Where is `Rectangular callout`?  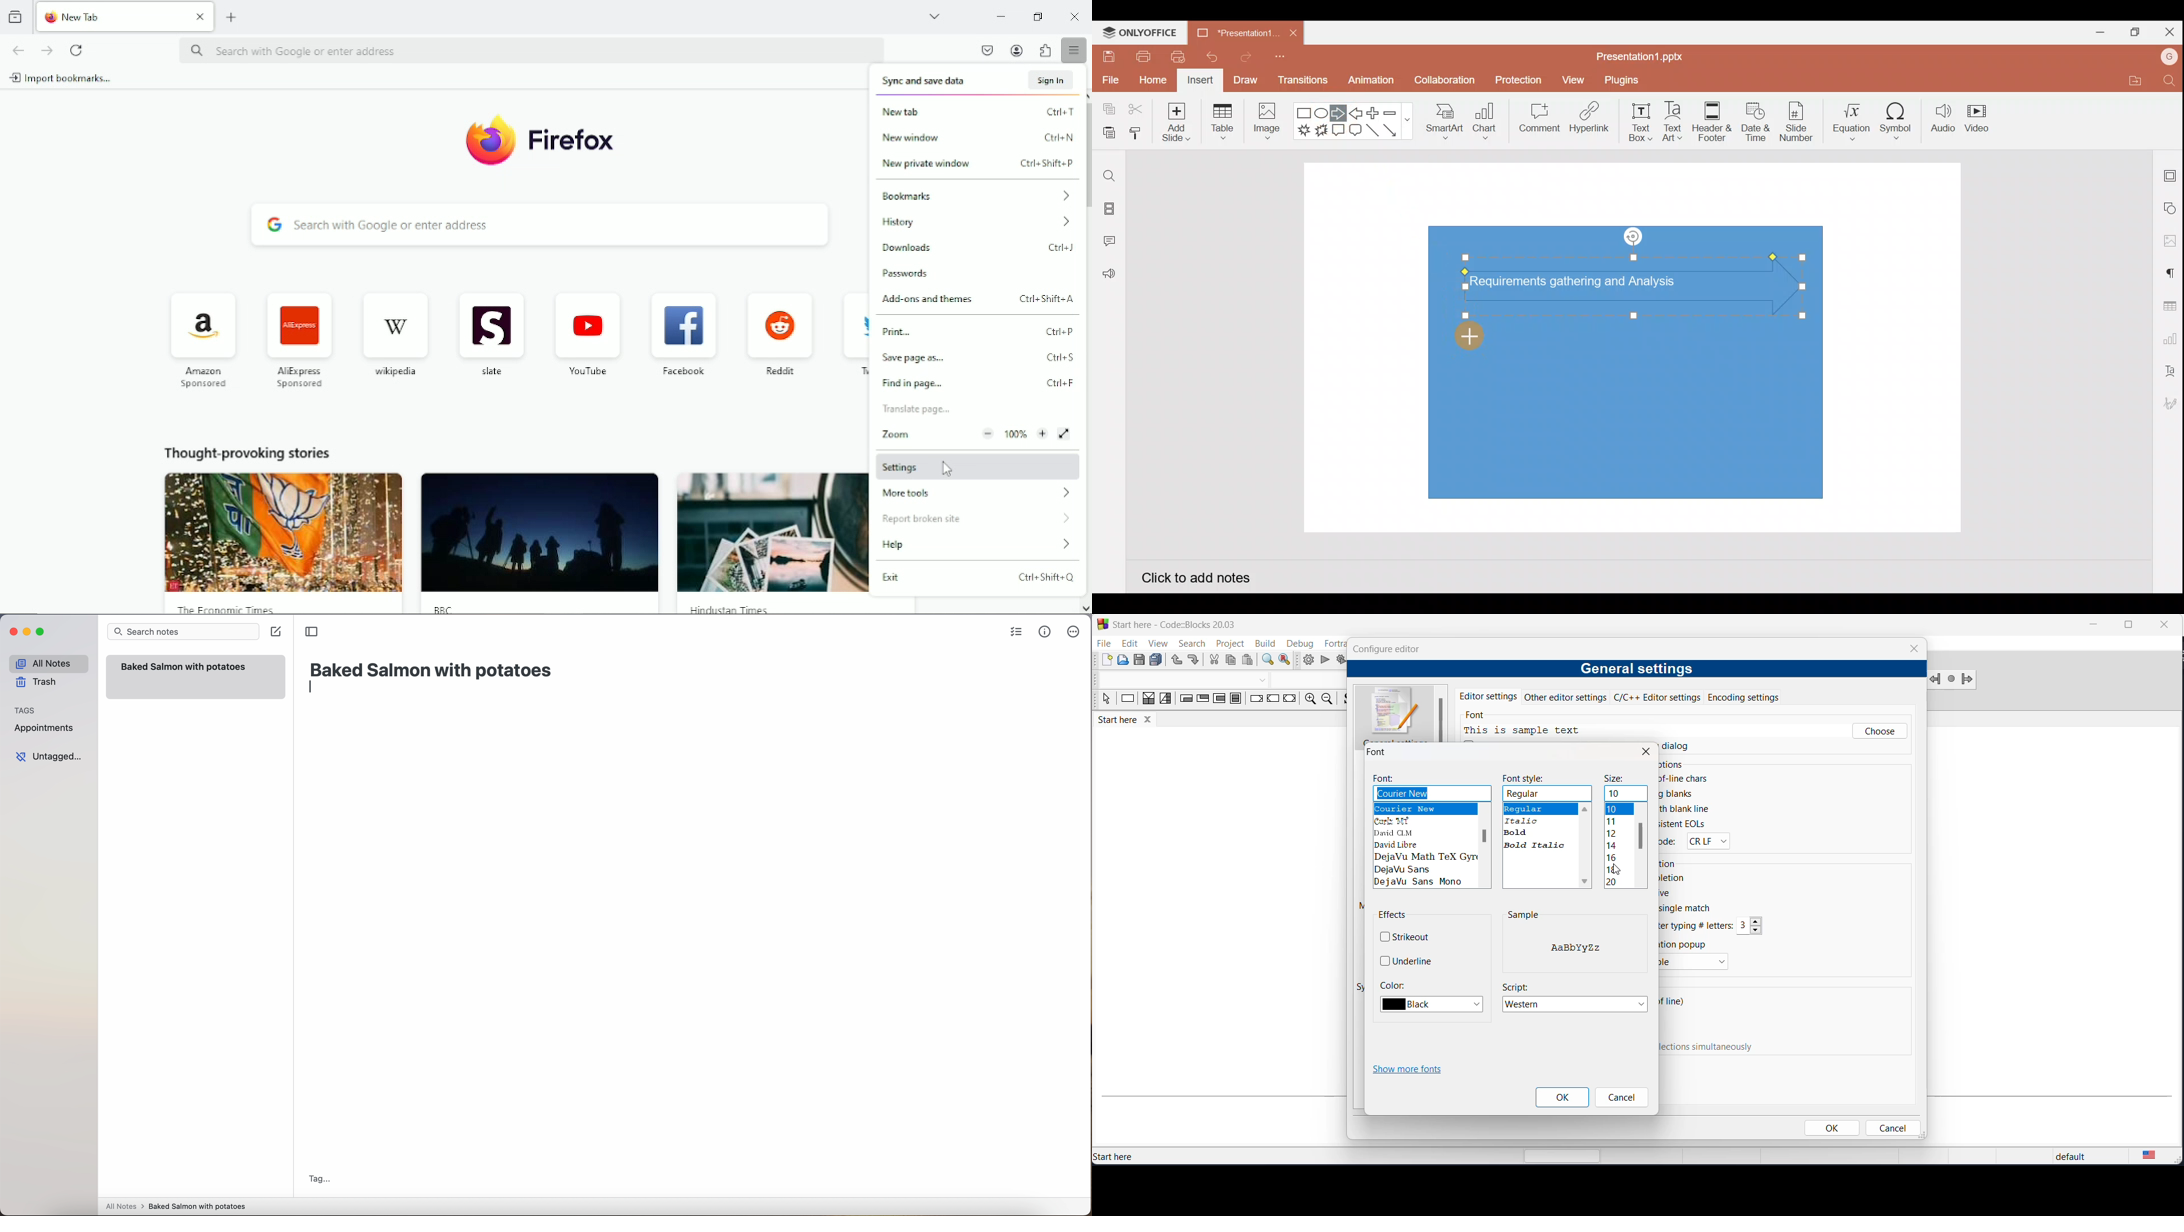
Rectangular callout is located at coordinates (1339, 131).